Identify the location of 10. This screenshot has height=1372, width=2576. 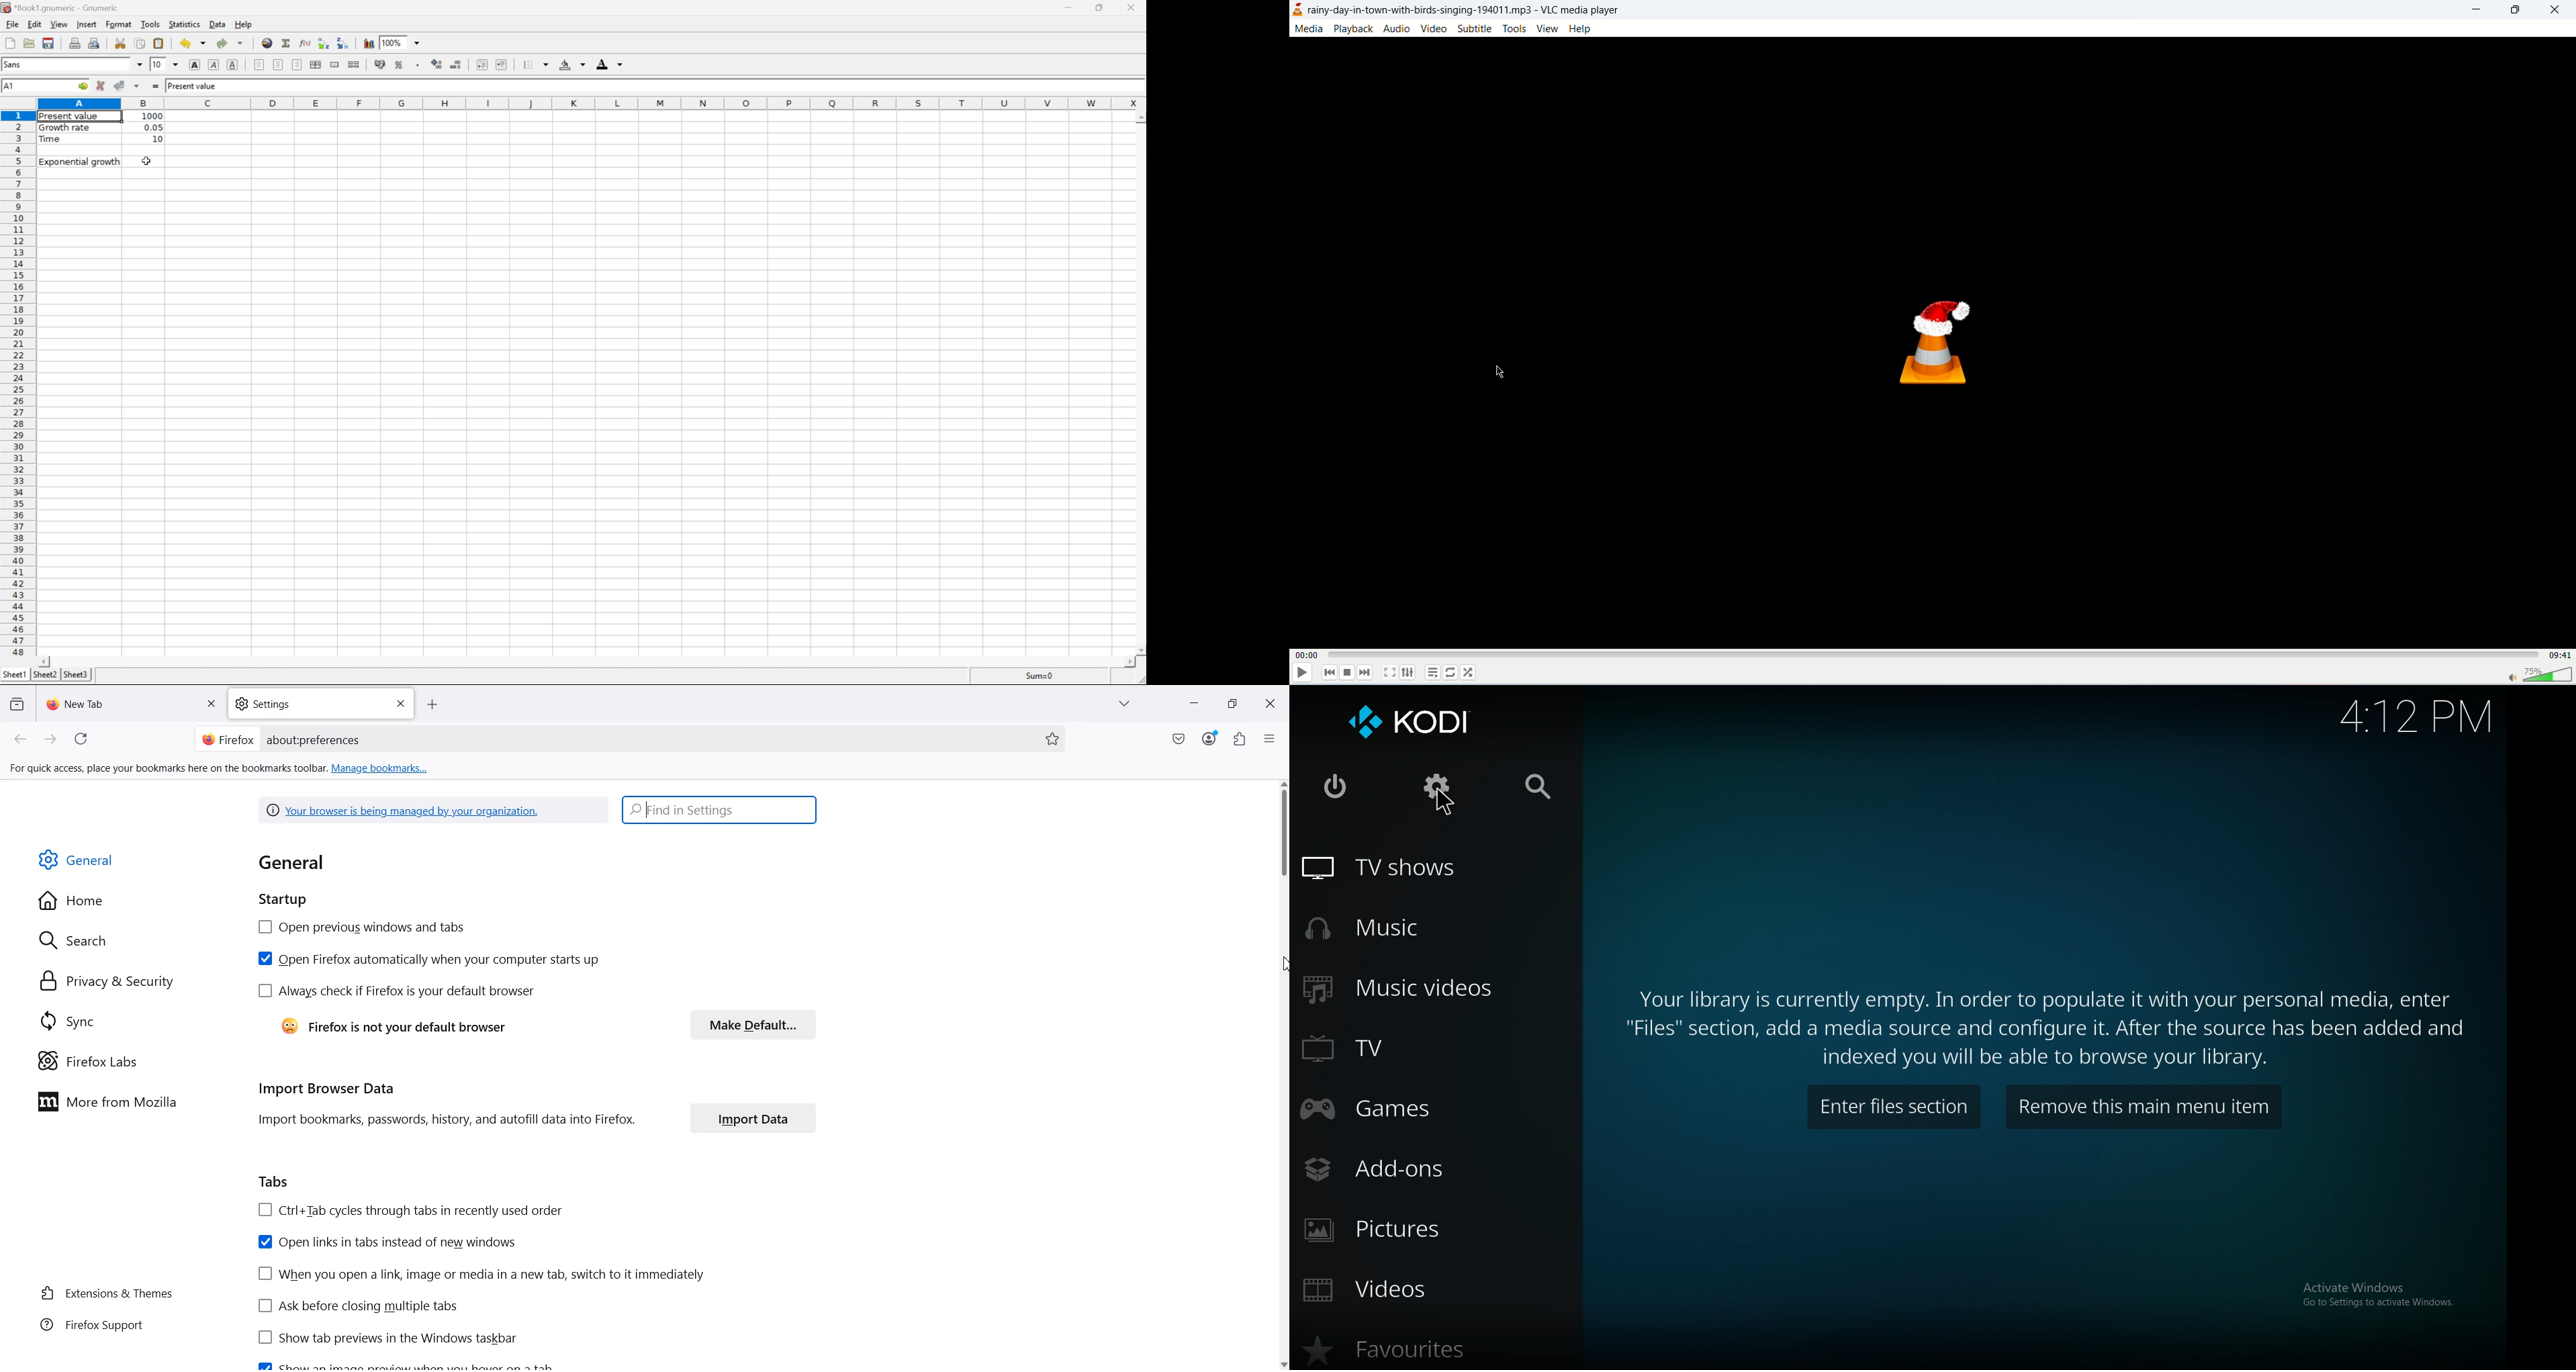
(156, 64).